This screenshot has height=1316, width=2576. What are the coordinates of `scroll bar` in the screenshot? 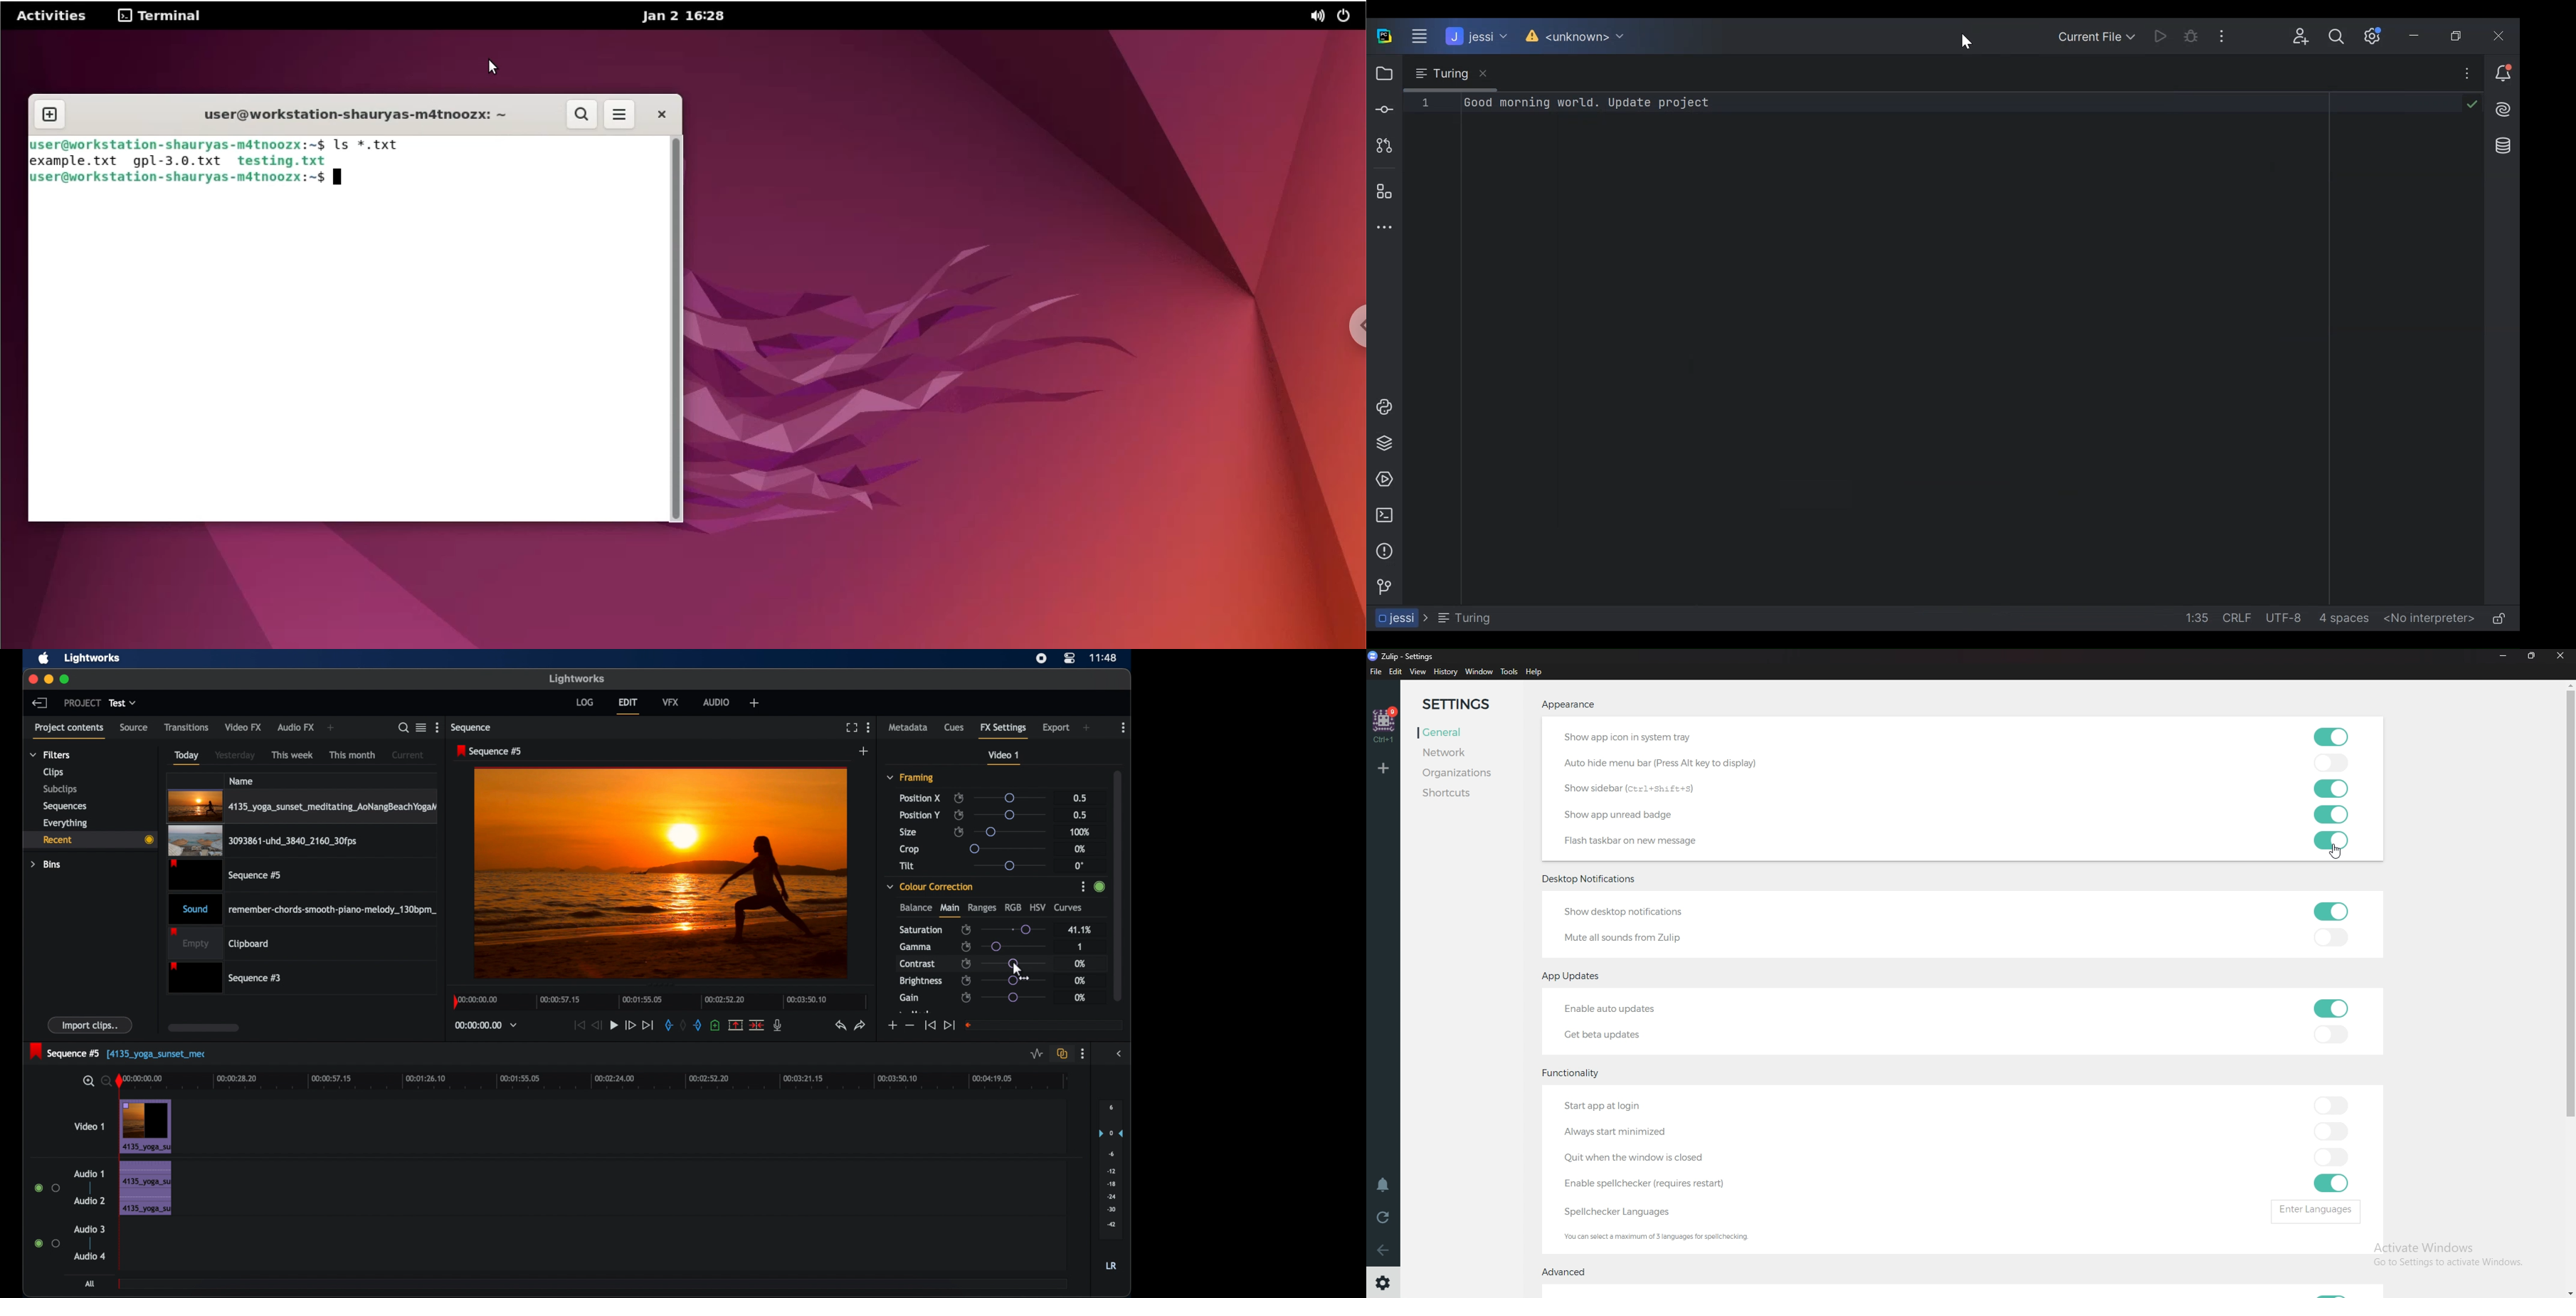 It's located at (2572, 968).